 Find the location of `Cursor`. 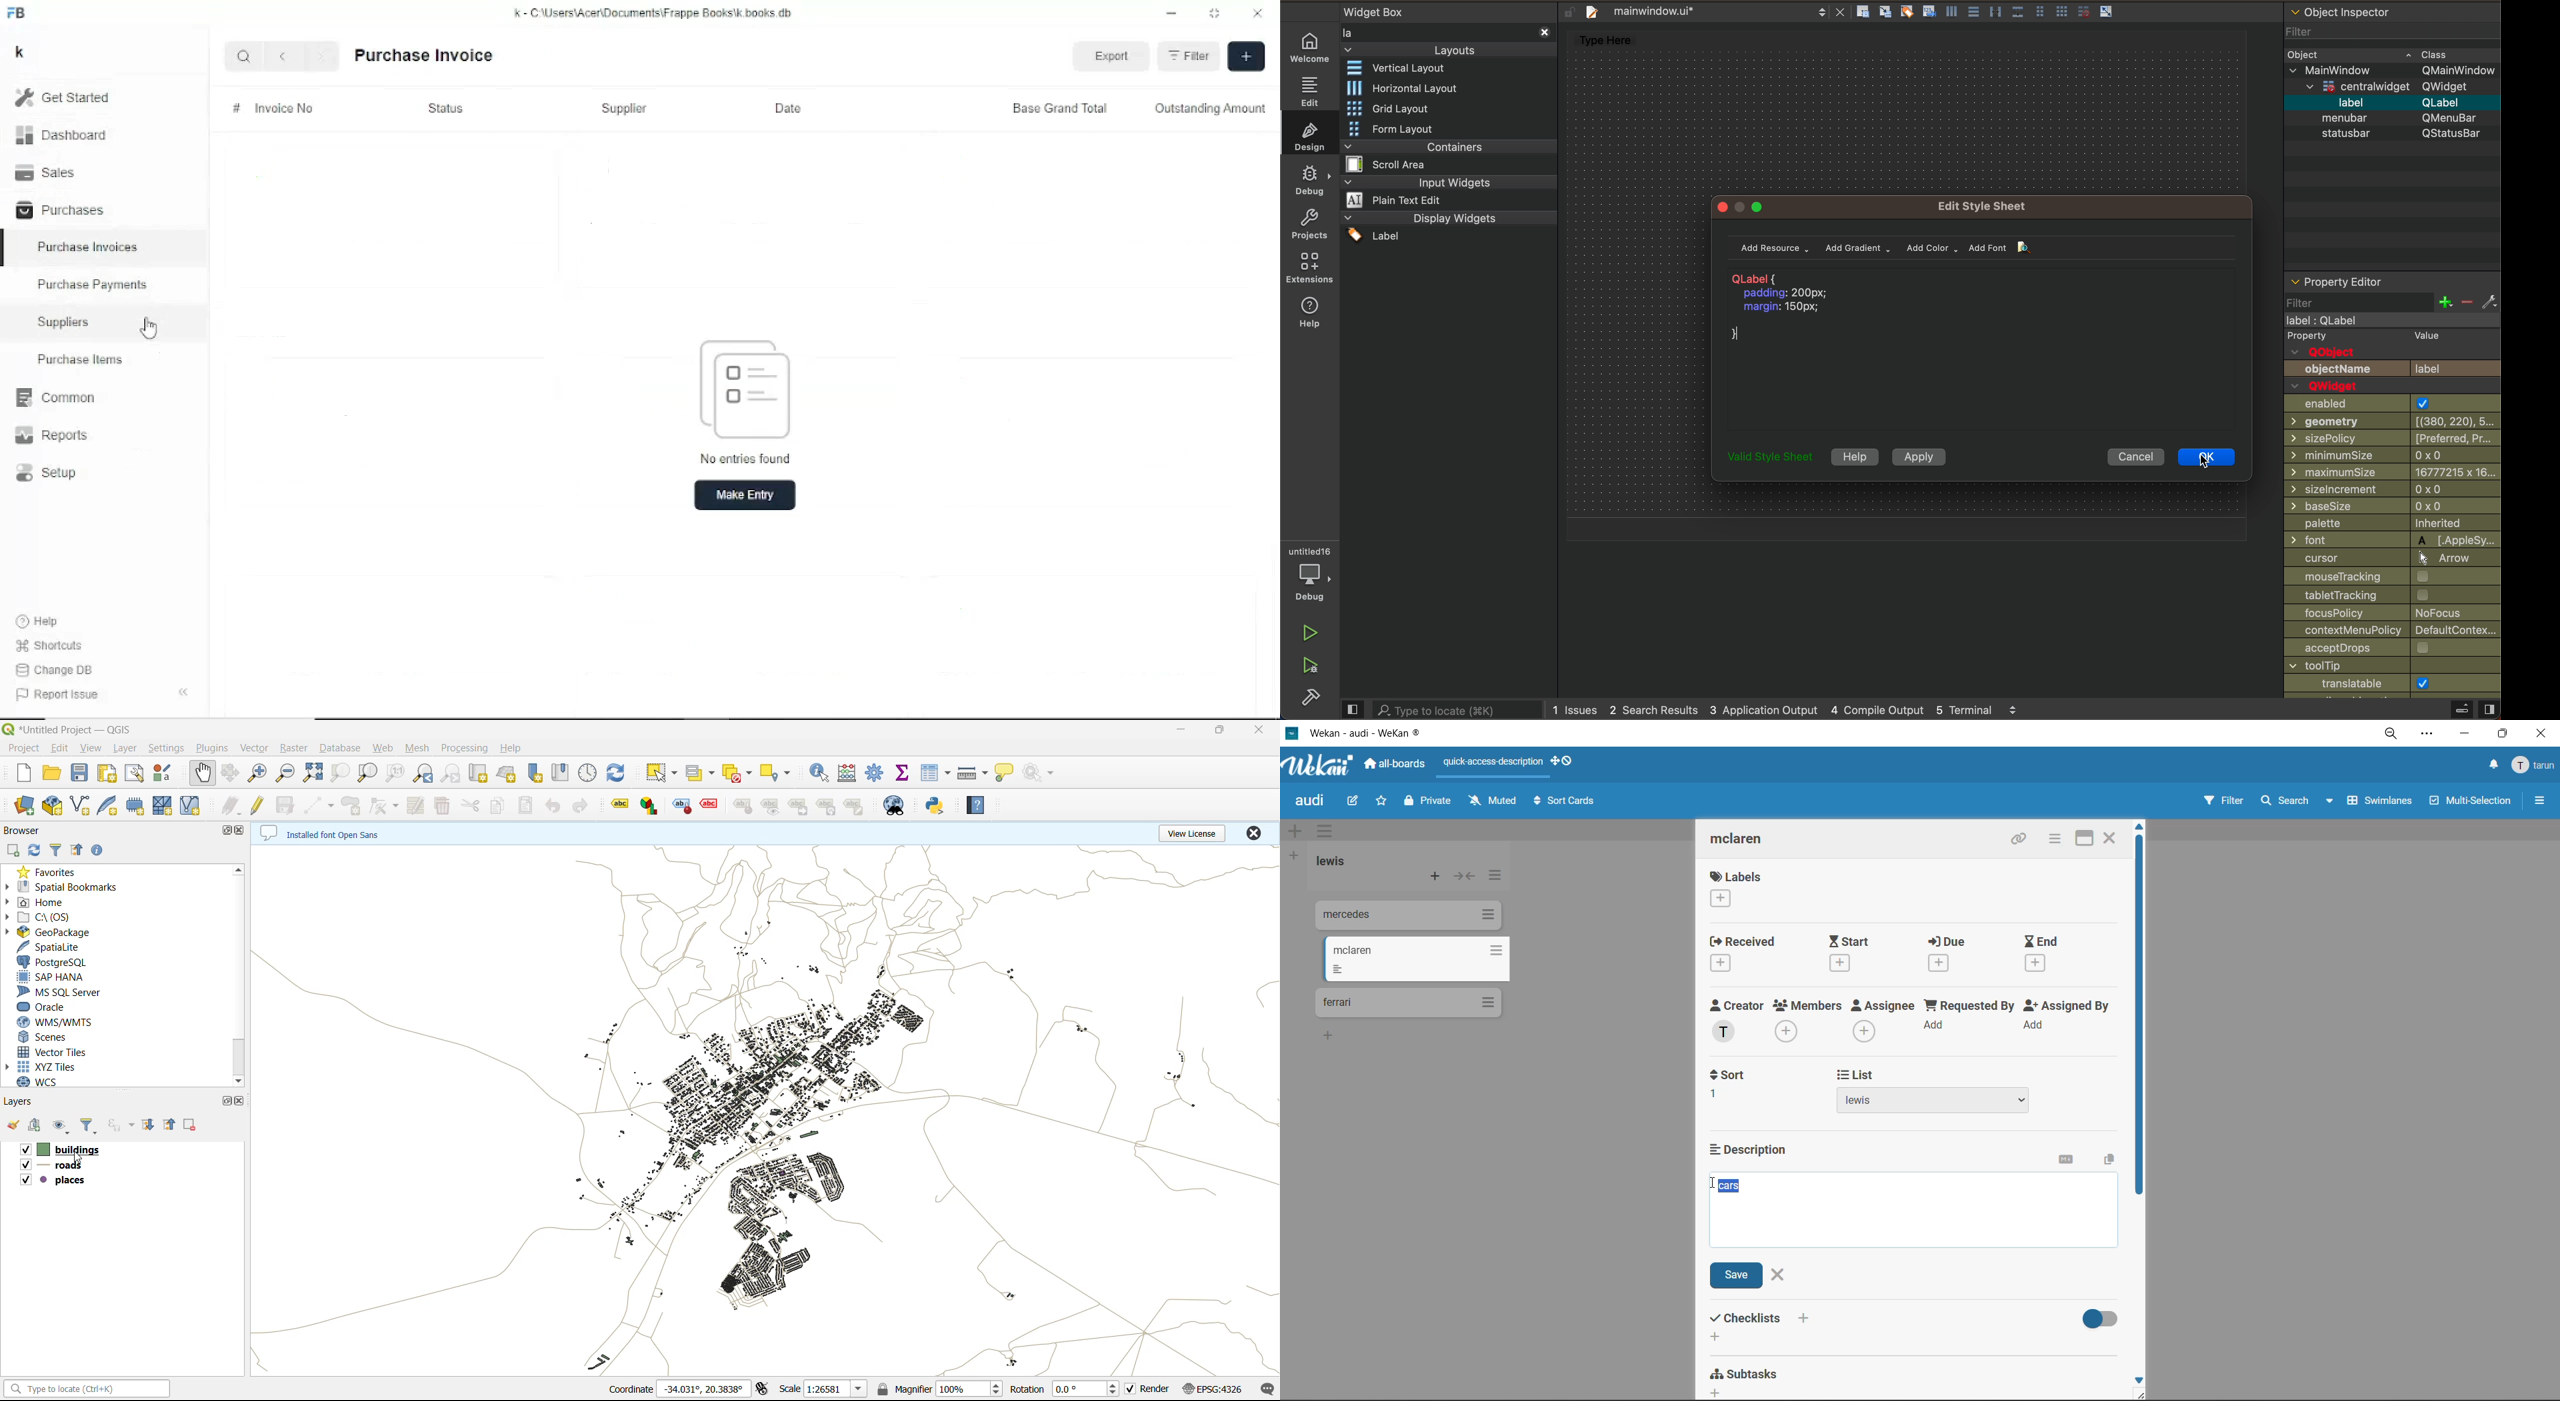

Cursor is located at coordinates (150, 329).